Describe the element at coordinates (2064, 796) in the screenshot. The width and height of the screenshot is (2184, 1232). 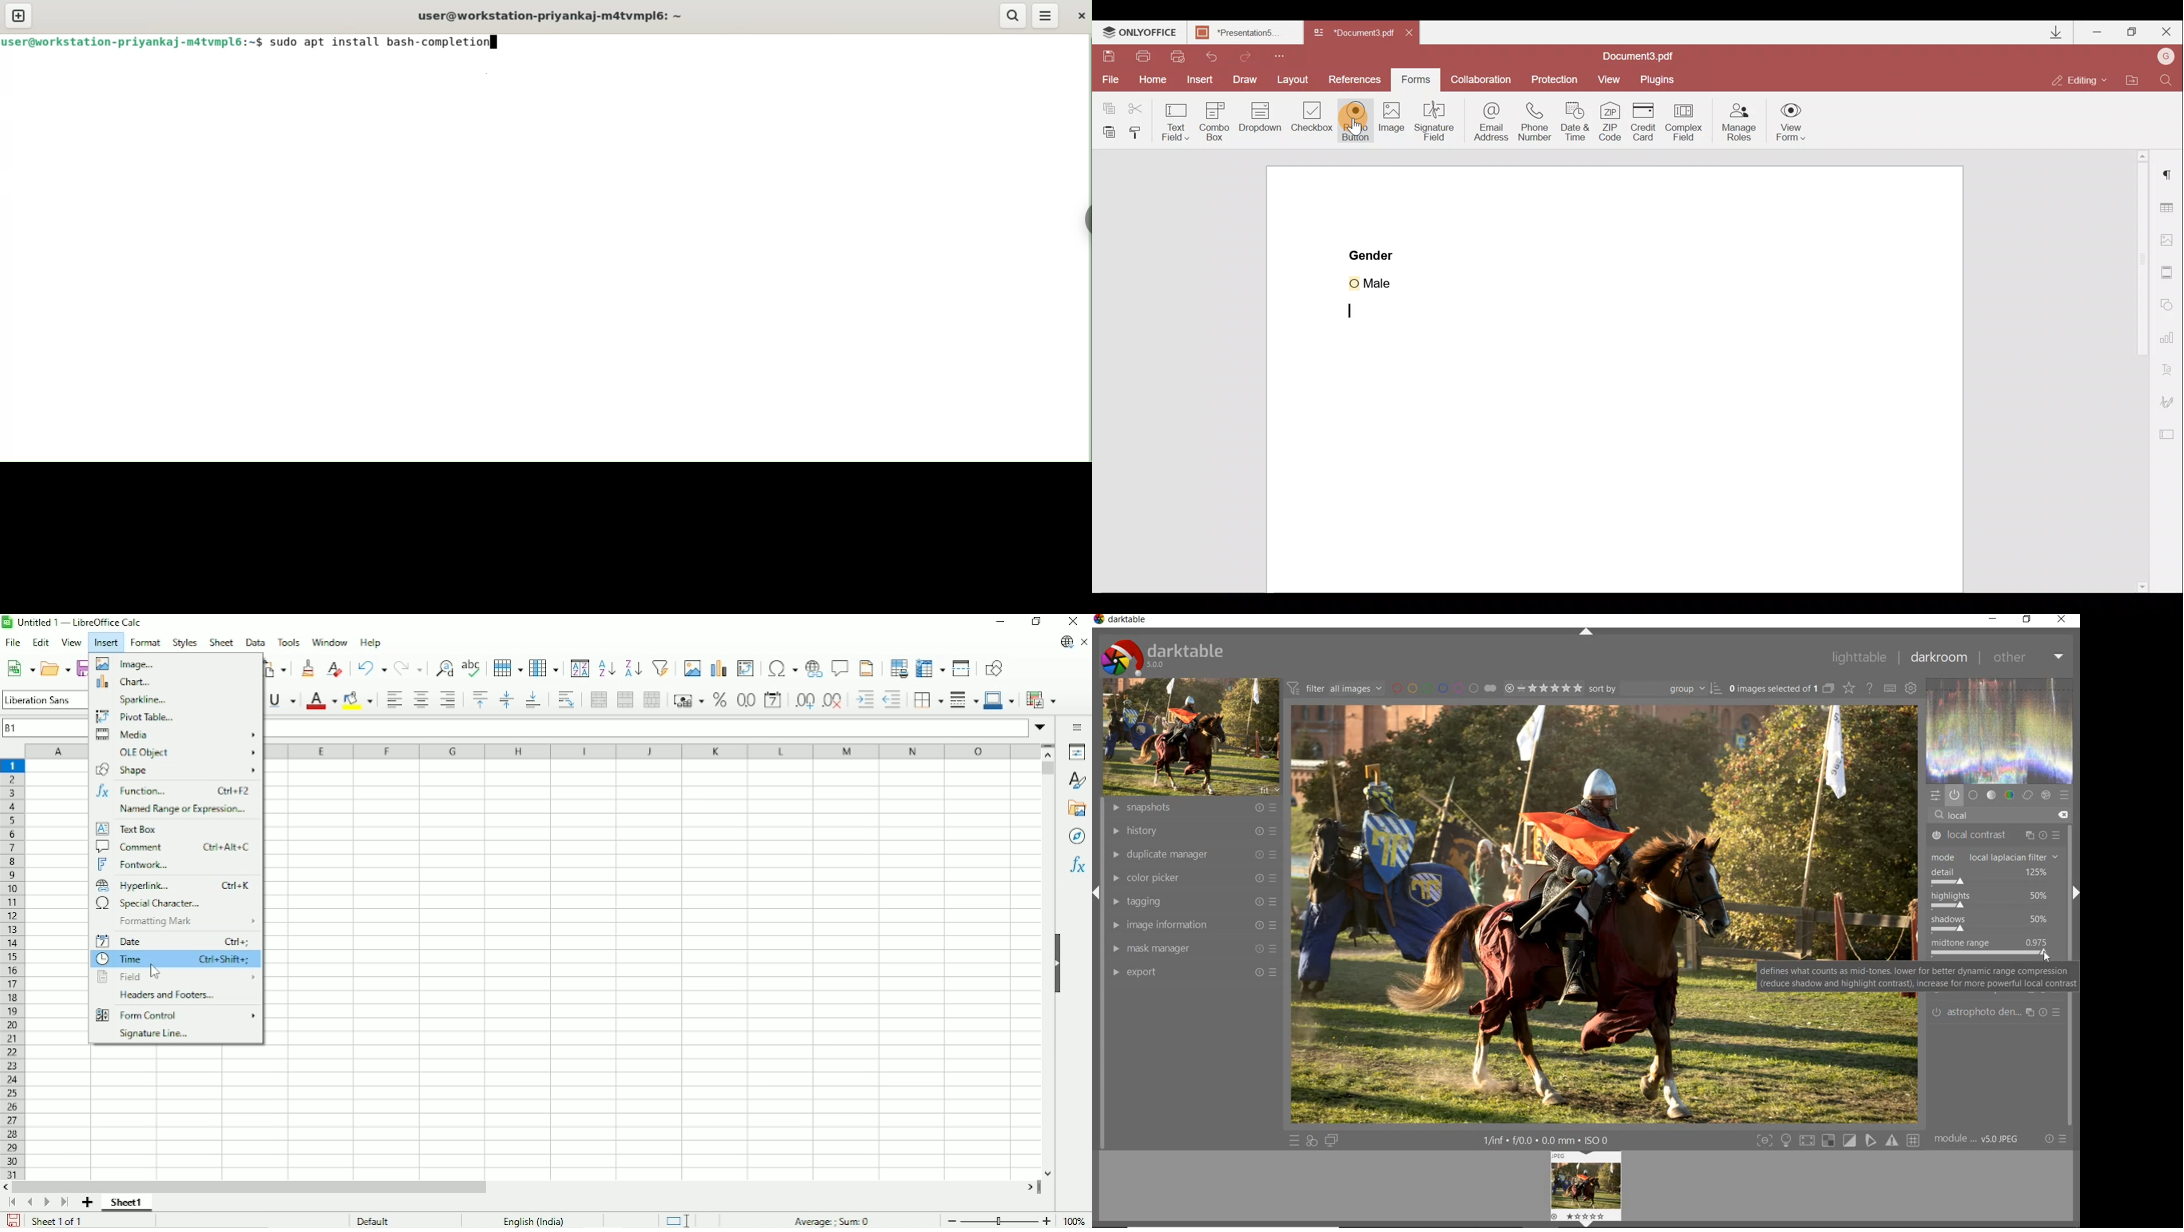
I see `presets` at that location.